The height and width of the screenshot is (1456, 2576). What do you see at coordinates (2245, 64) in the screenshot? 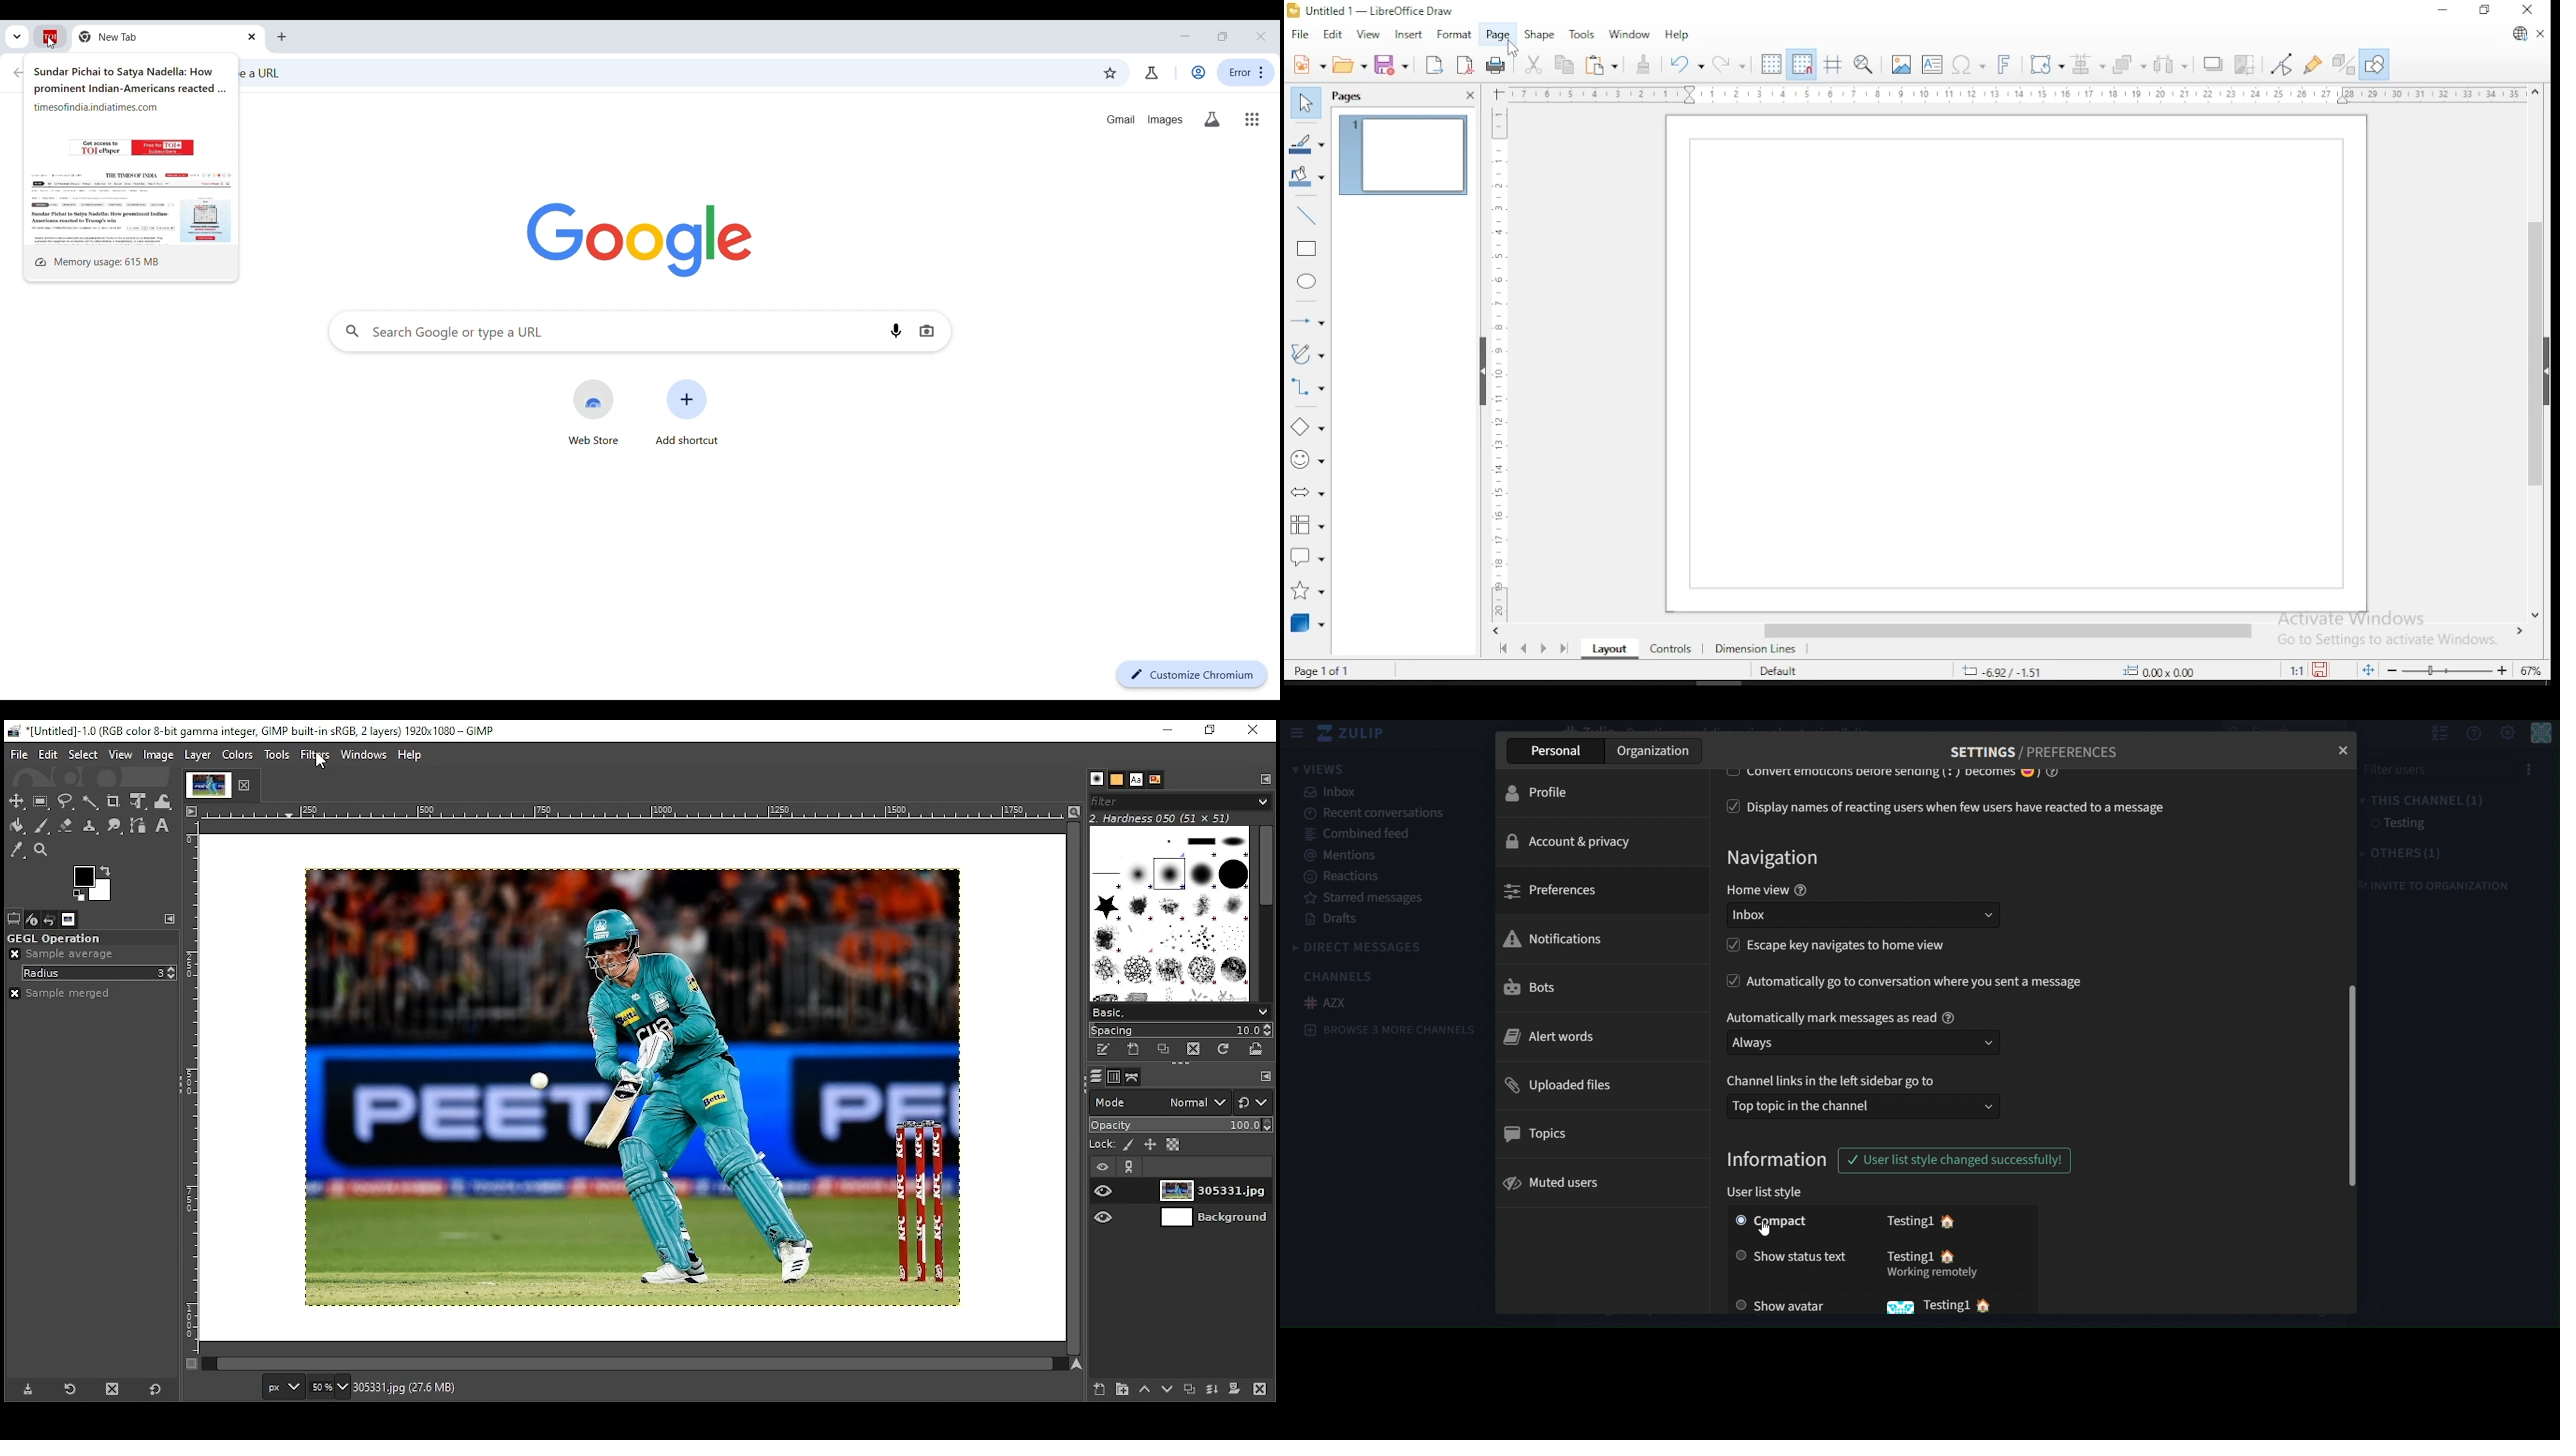
I see `crop` at bounding box center [2245, 64].